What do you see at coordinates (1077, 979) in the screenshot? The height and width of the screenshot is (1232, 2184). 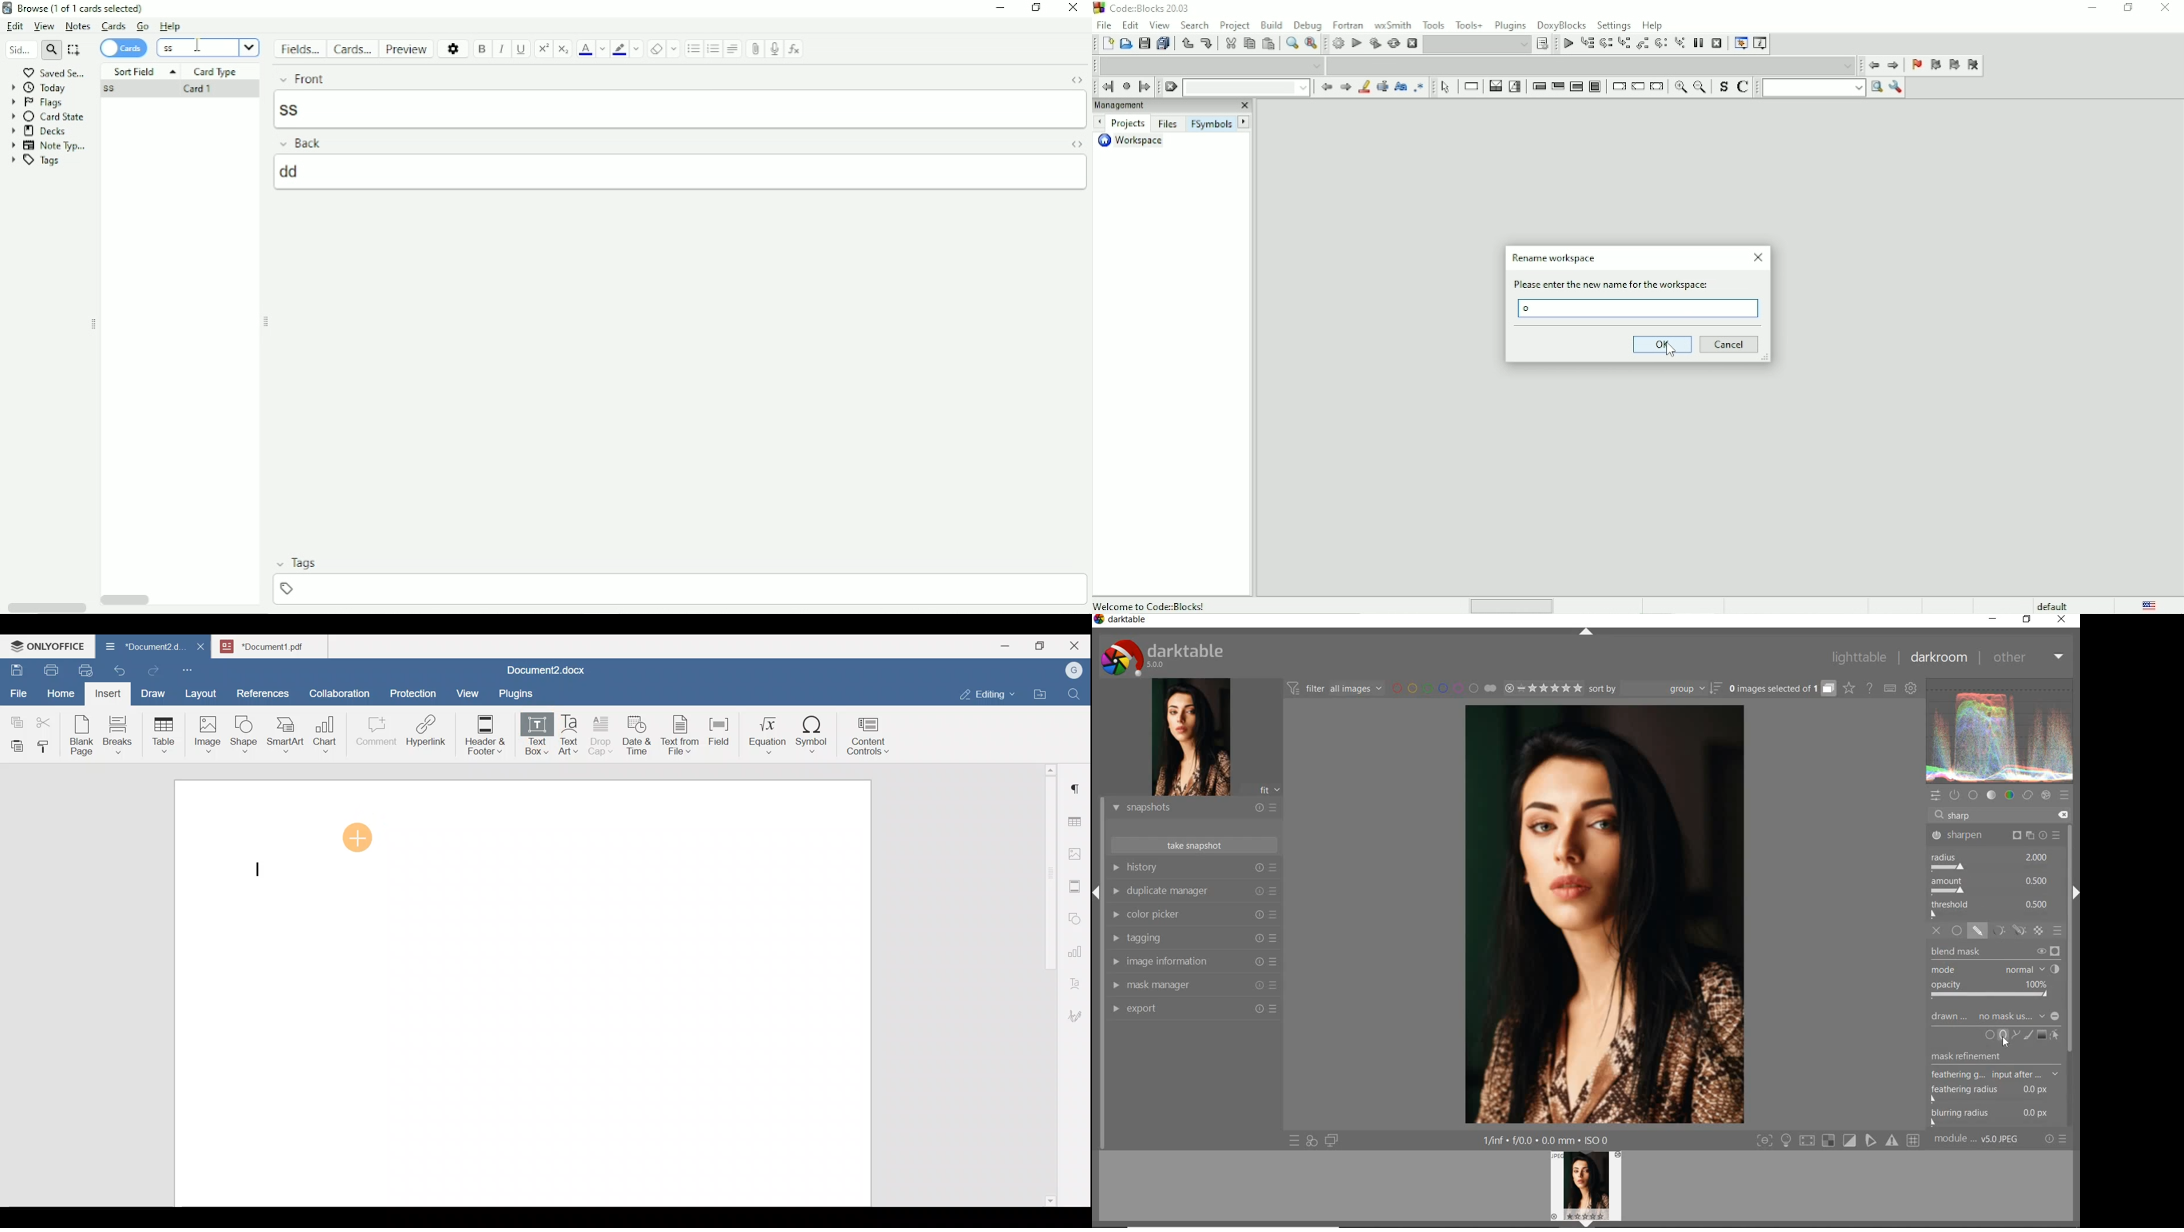 I see `Text Art settings` at bounding box center [1077, 979].